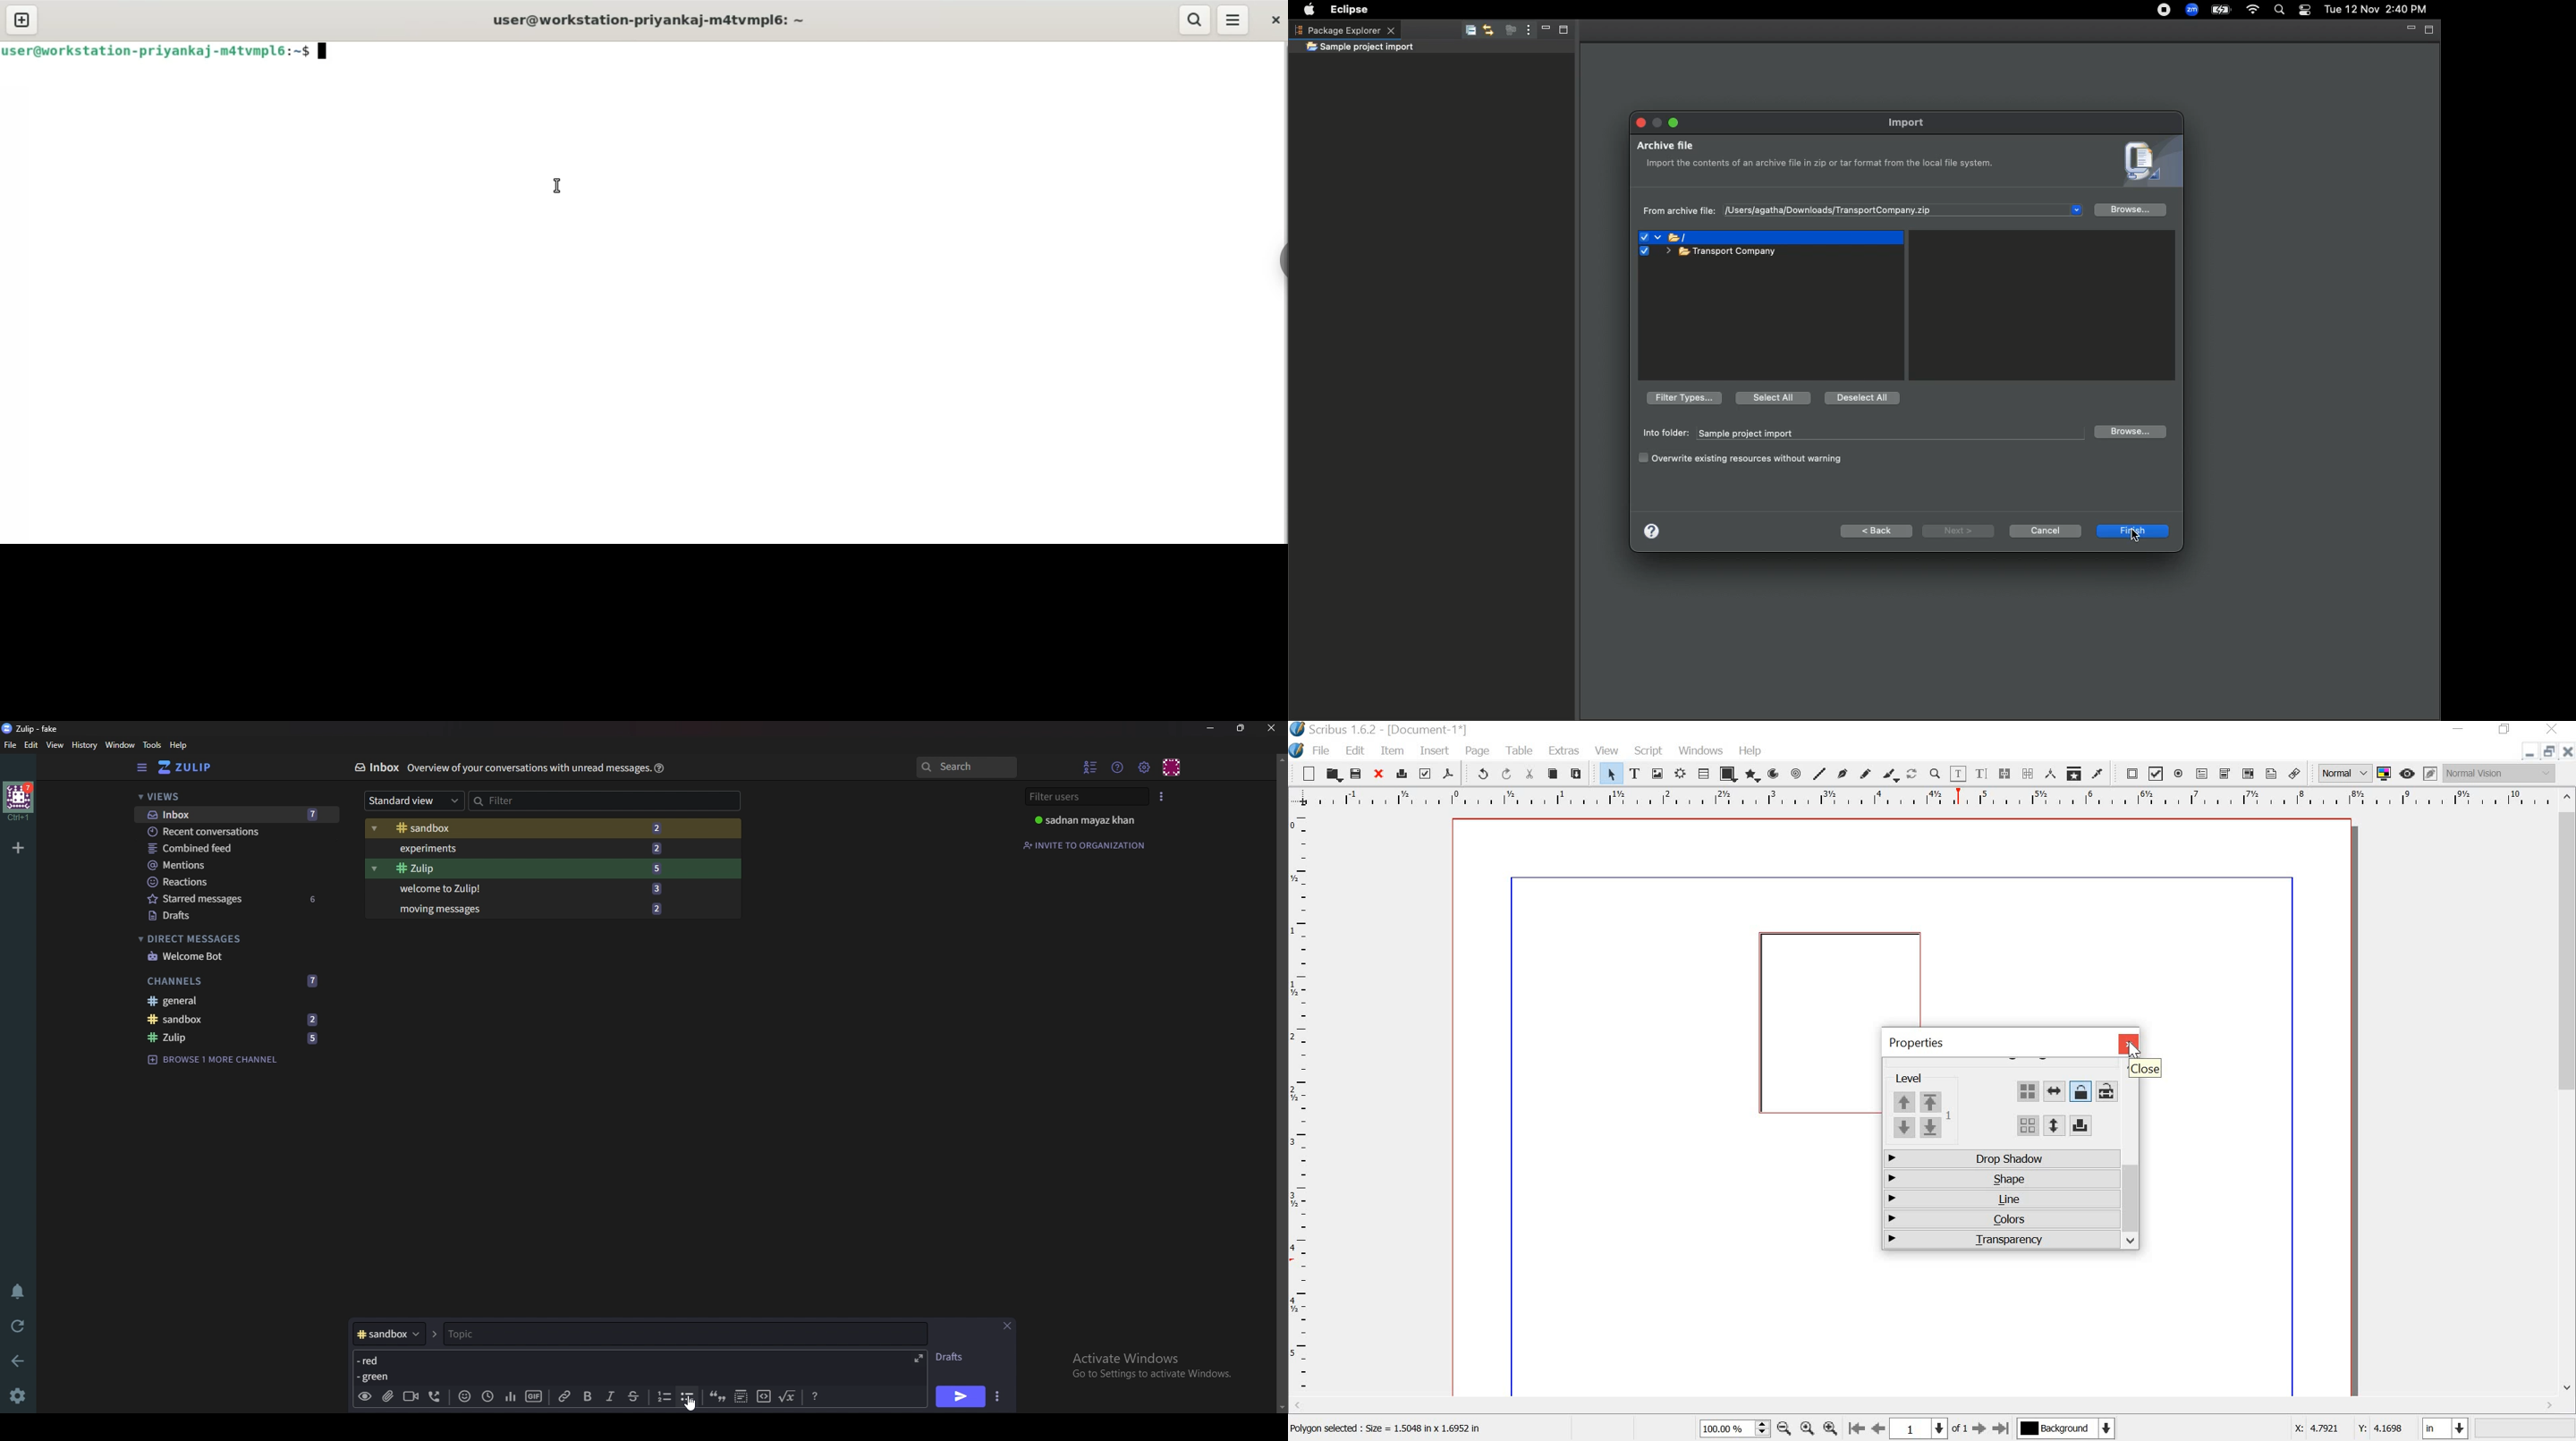  Describe the element at coordinates (523, 829) in the screenshot. I see `Sandbox` at that location.